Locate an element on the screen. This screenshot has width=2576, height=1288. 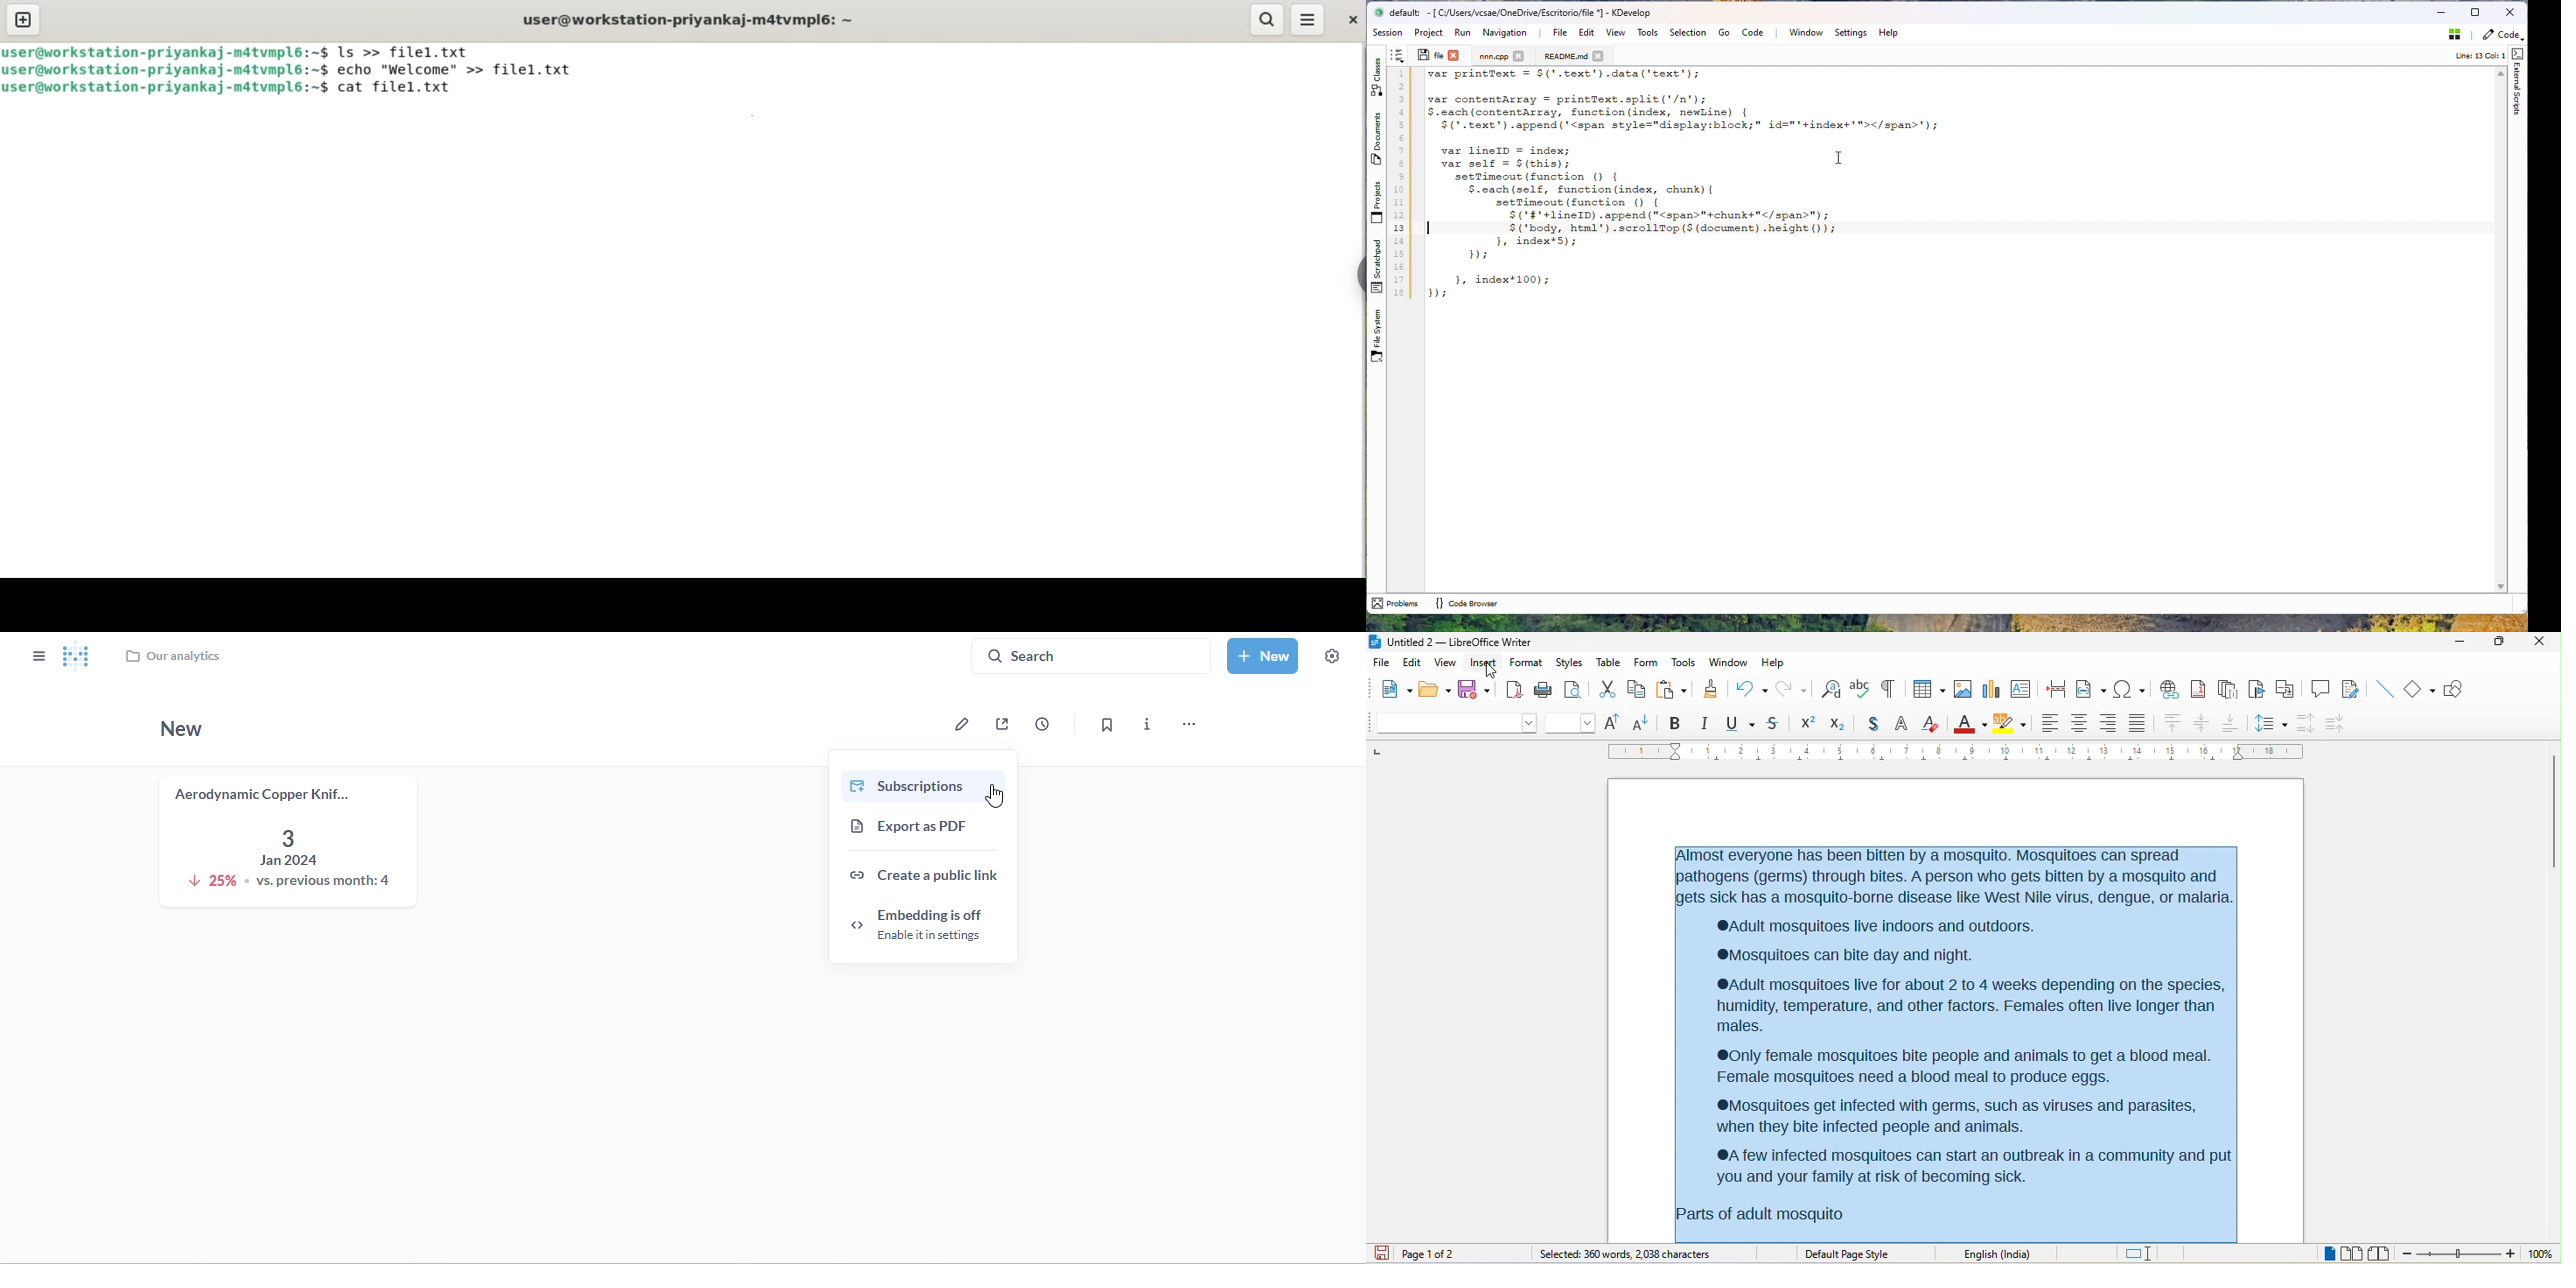
endnote is located at coordinates (2230, 691).